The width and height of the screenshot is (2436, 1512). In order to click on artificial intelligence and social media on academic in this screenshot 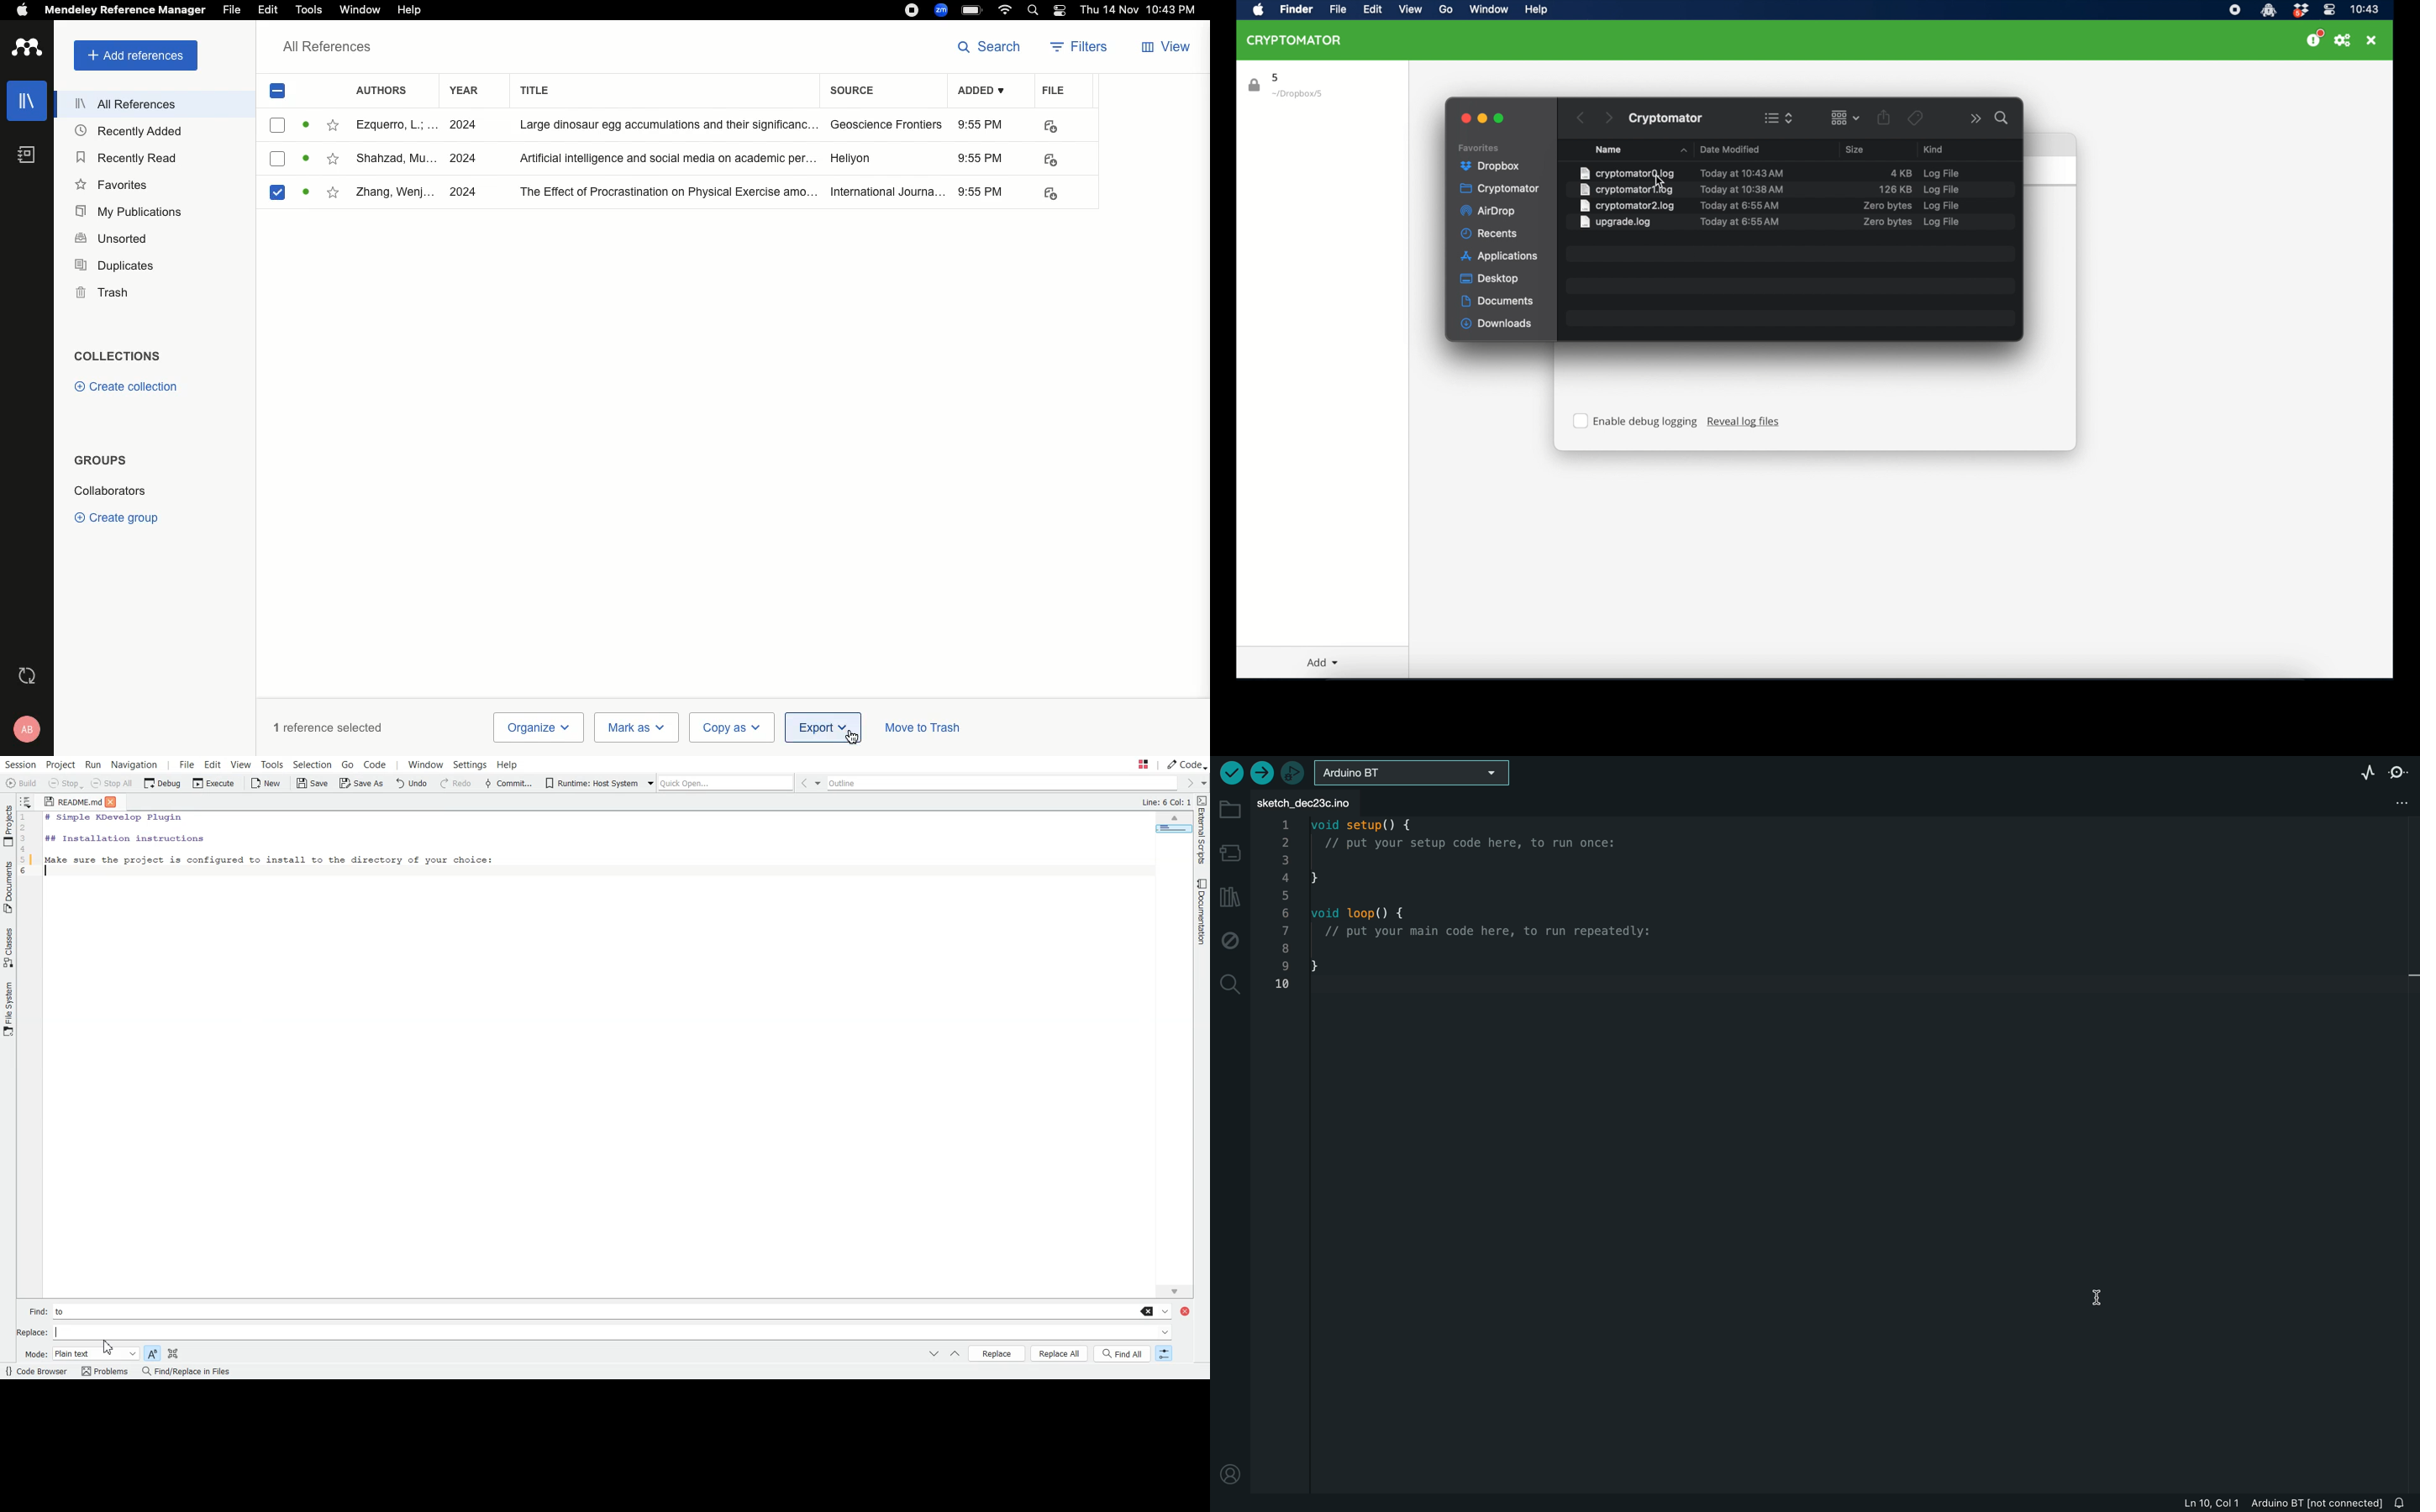, I will do `click(667, 156)`.